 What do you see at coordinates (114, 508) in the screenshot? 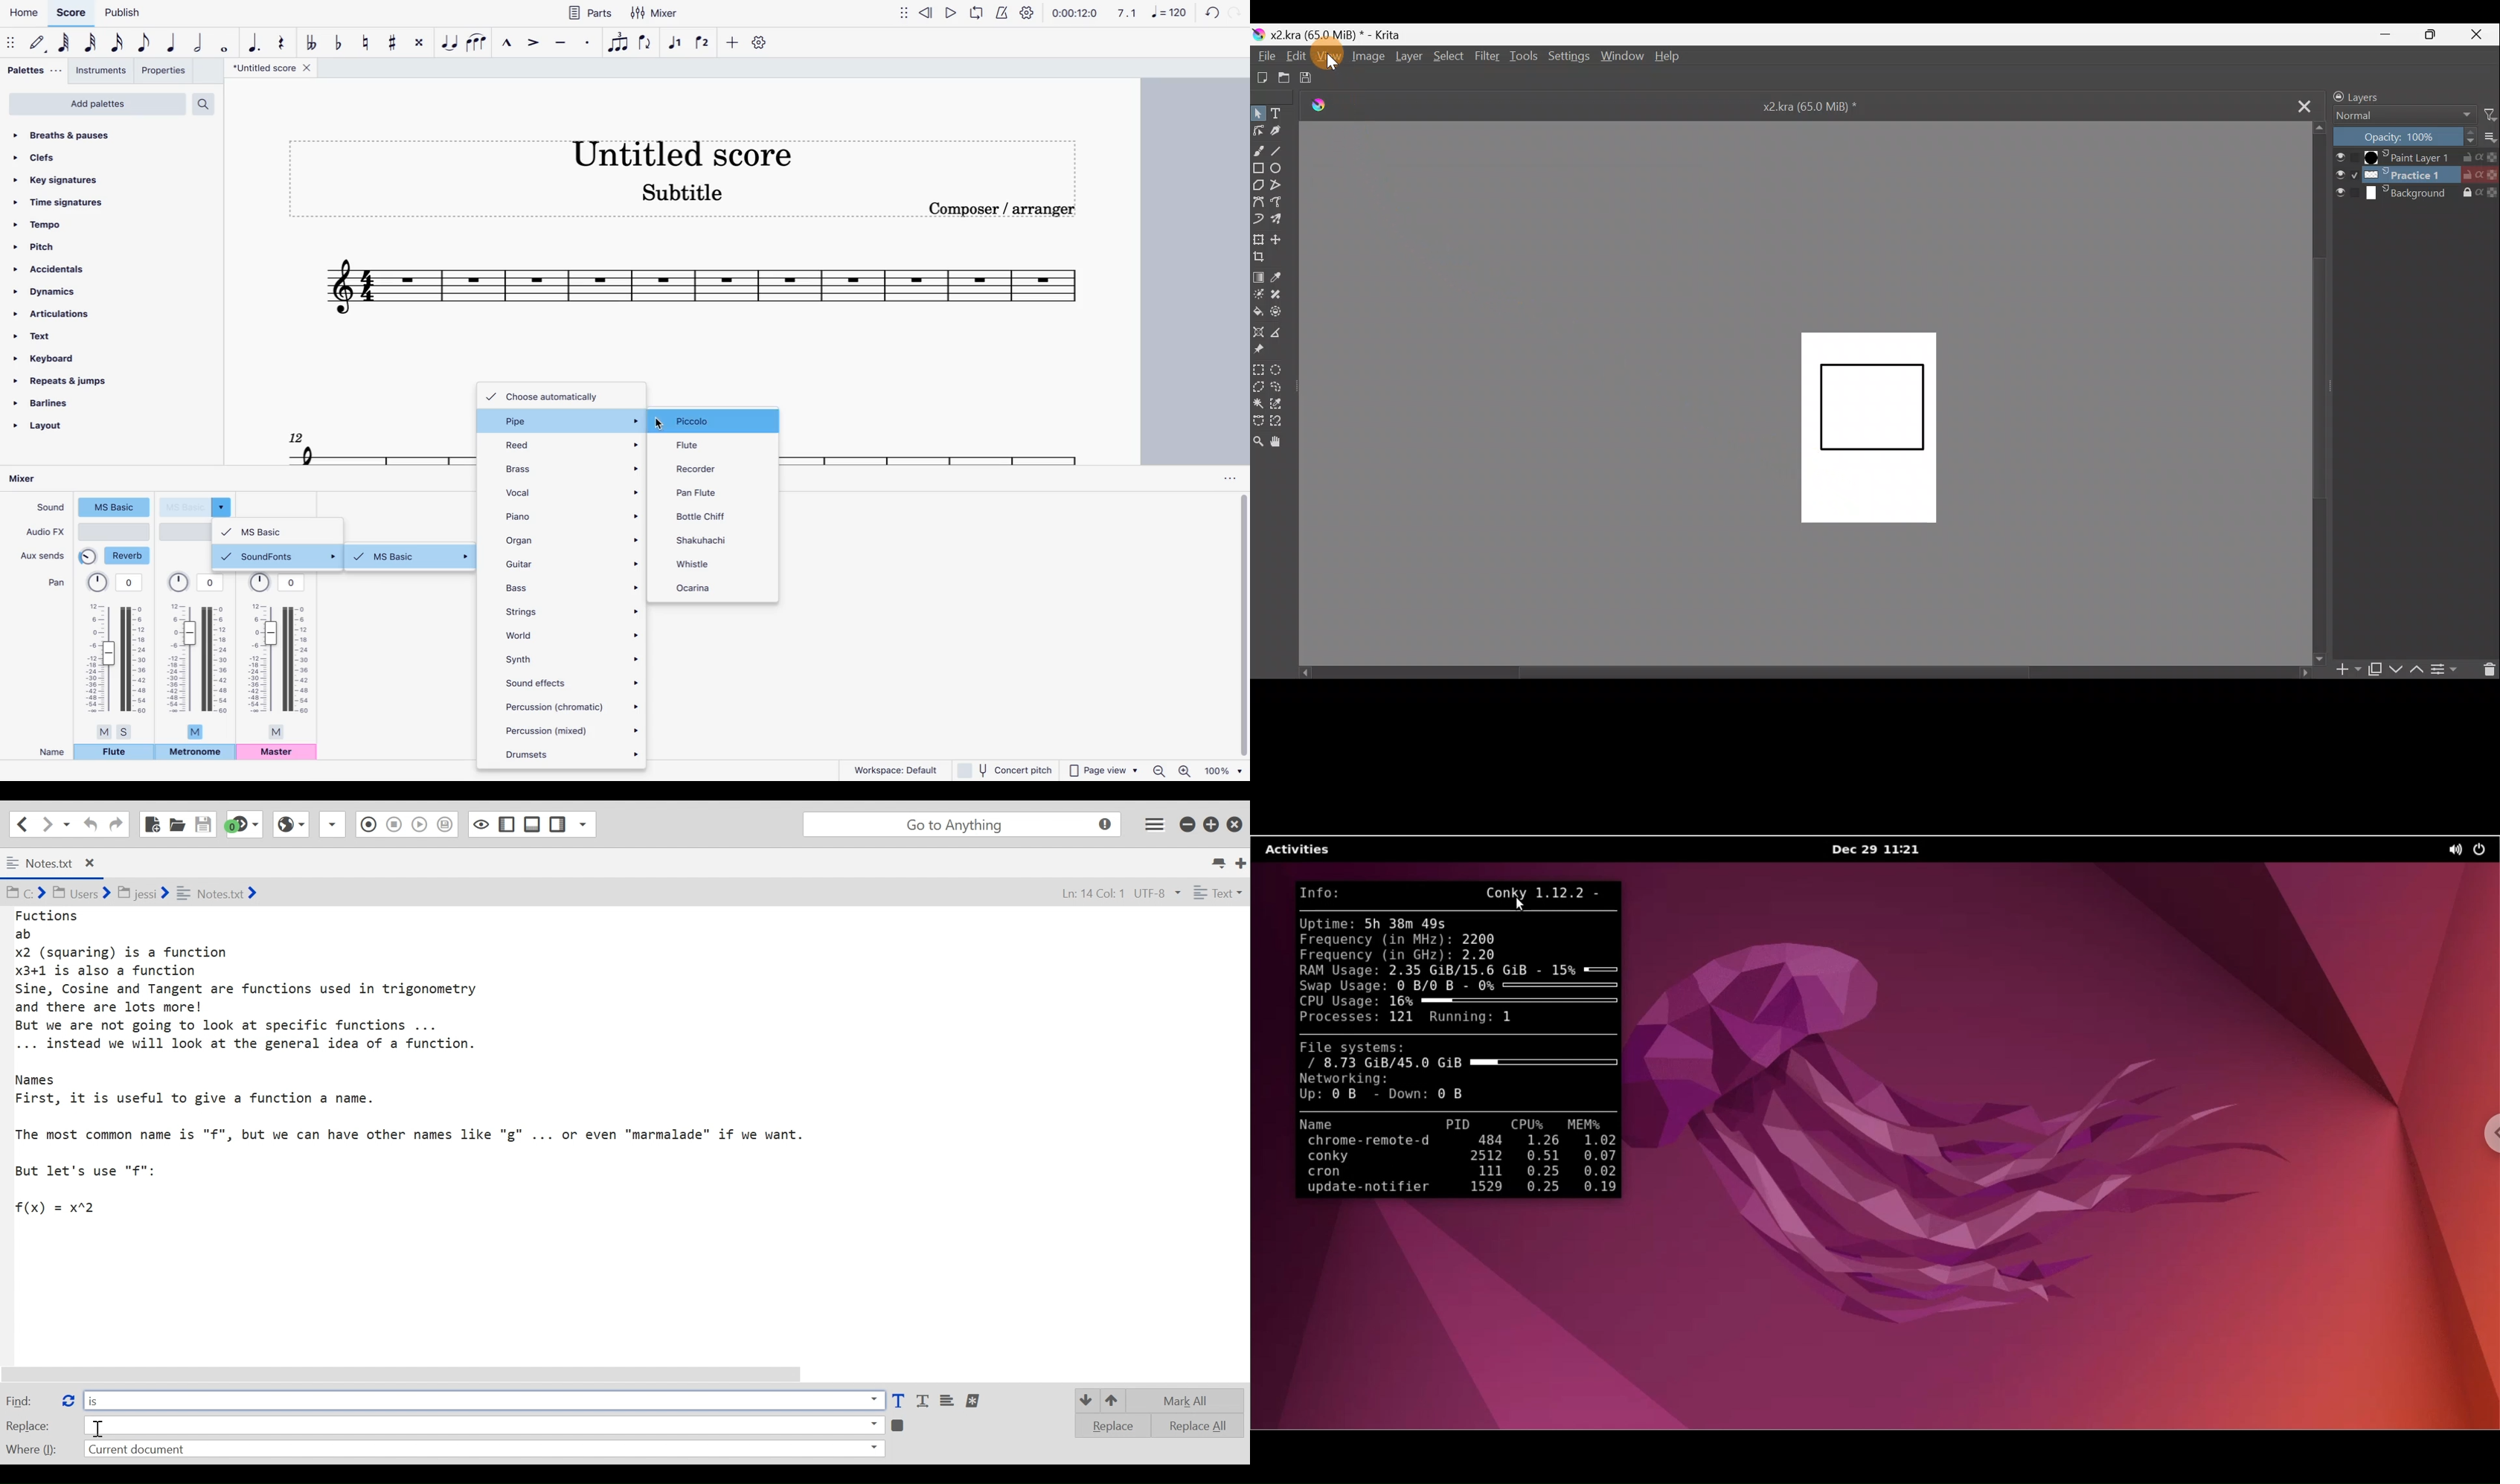
I see `sound type` at bounding box center [114, 508].